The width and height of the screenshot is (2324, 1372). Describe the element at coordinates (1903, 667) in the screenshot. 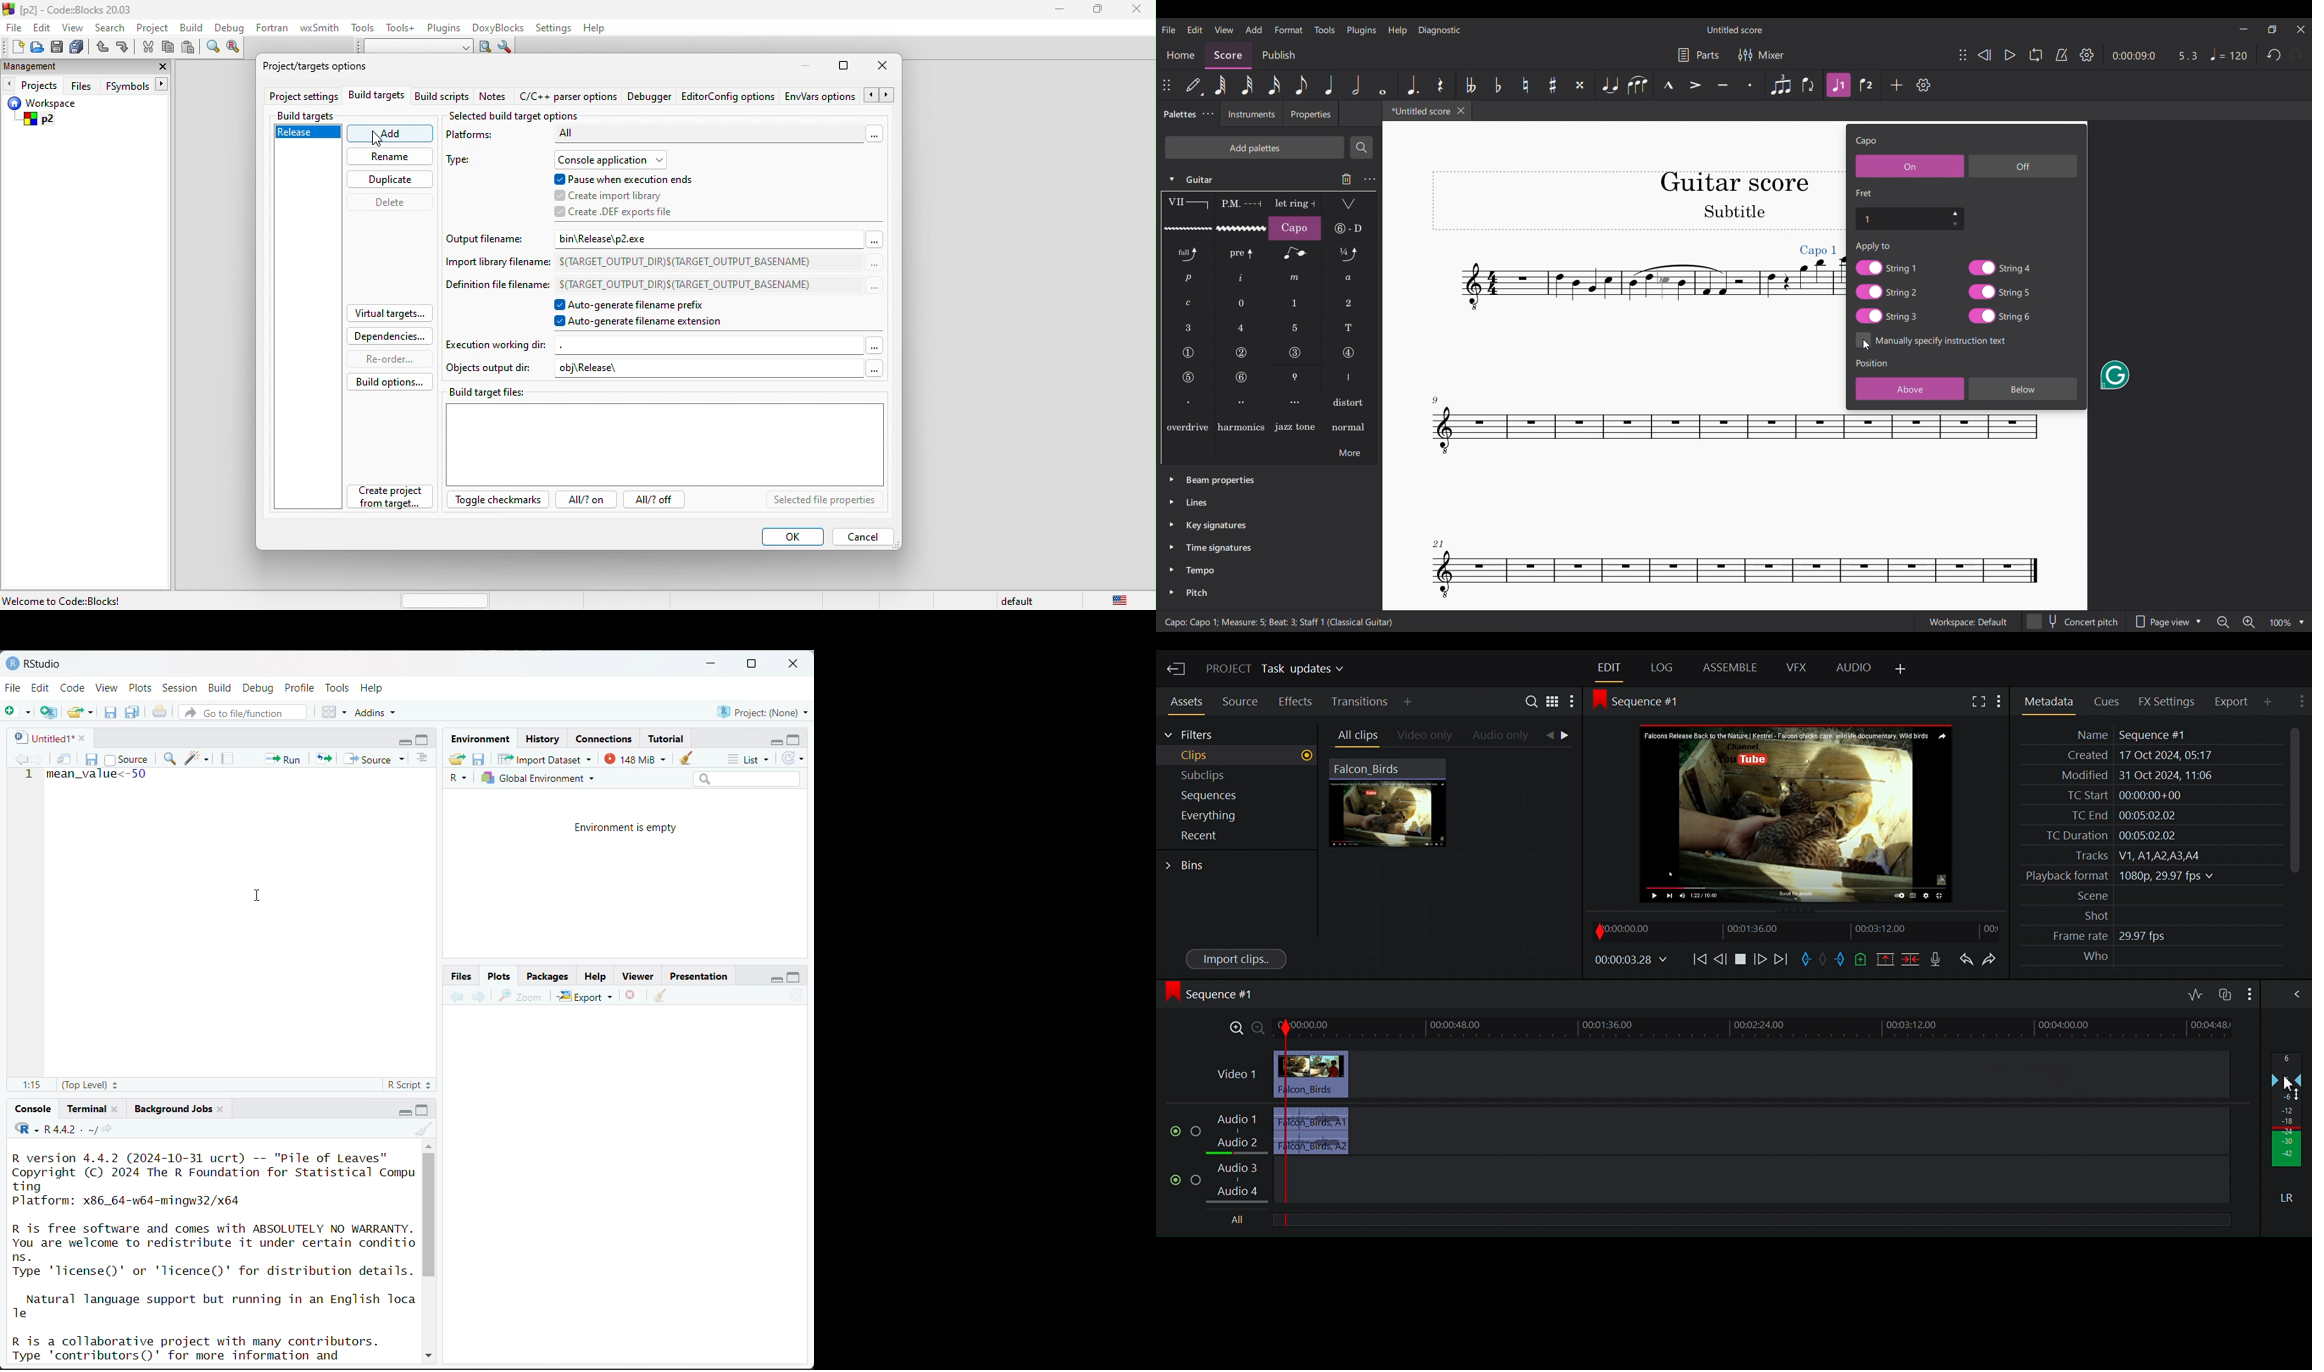

I see `Add Panel` at that location.